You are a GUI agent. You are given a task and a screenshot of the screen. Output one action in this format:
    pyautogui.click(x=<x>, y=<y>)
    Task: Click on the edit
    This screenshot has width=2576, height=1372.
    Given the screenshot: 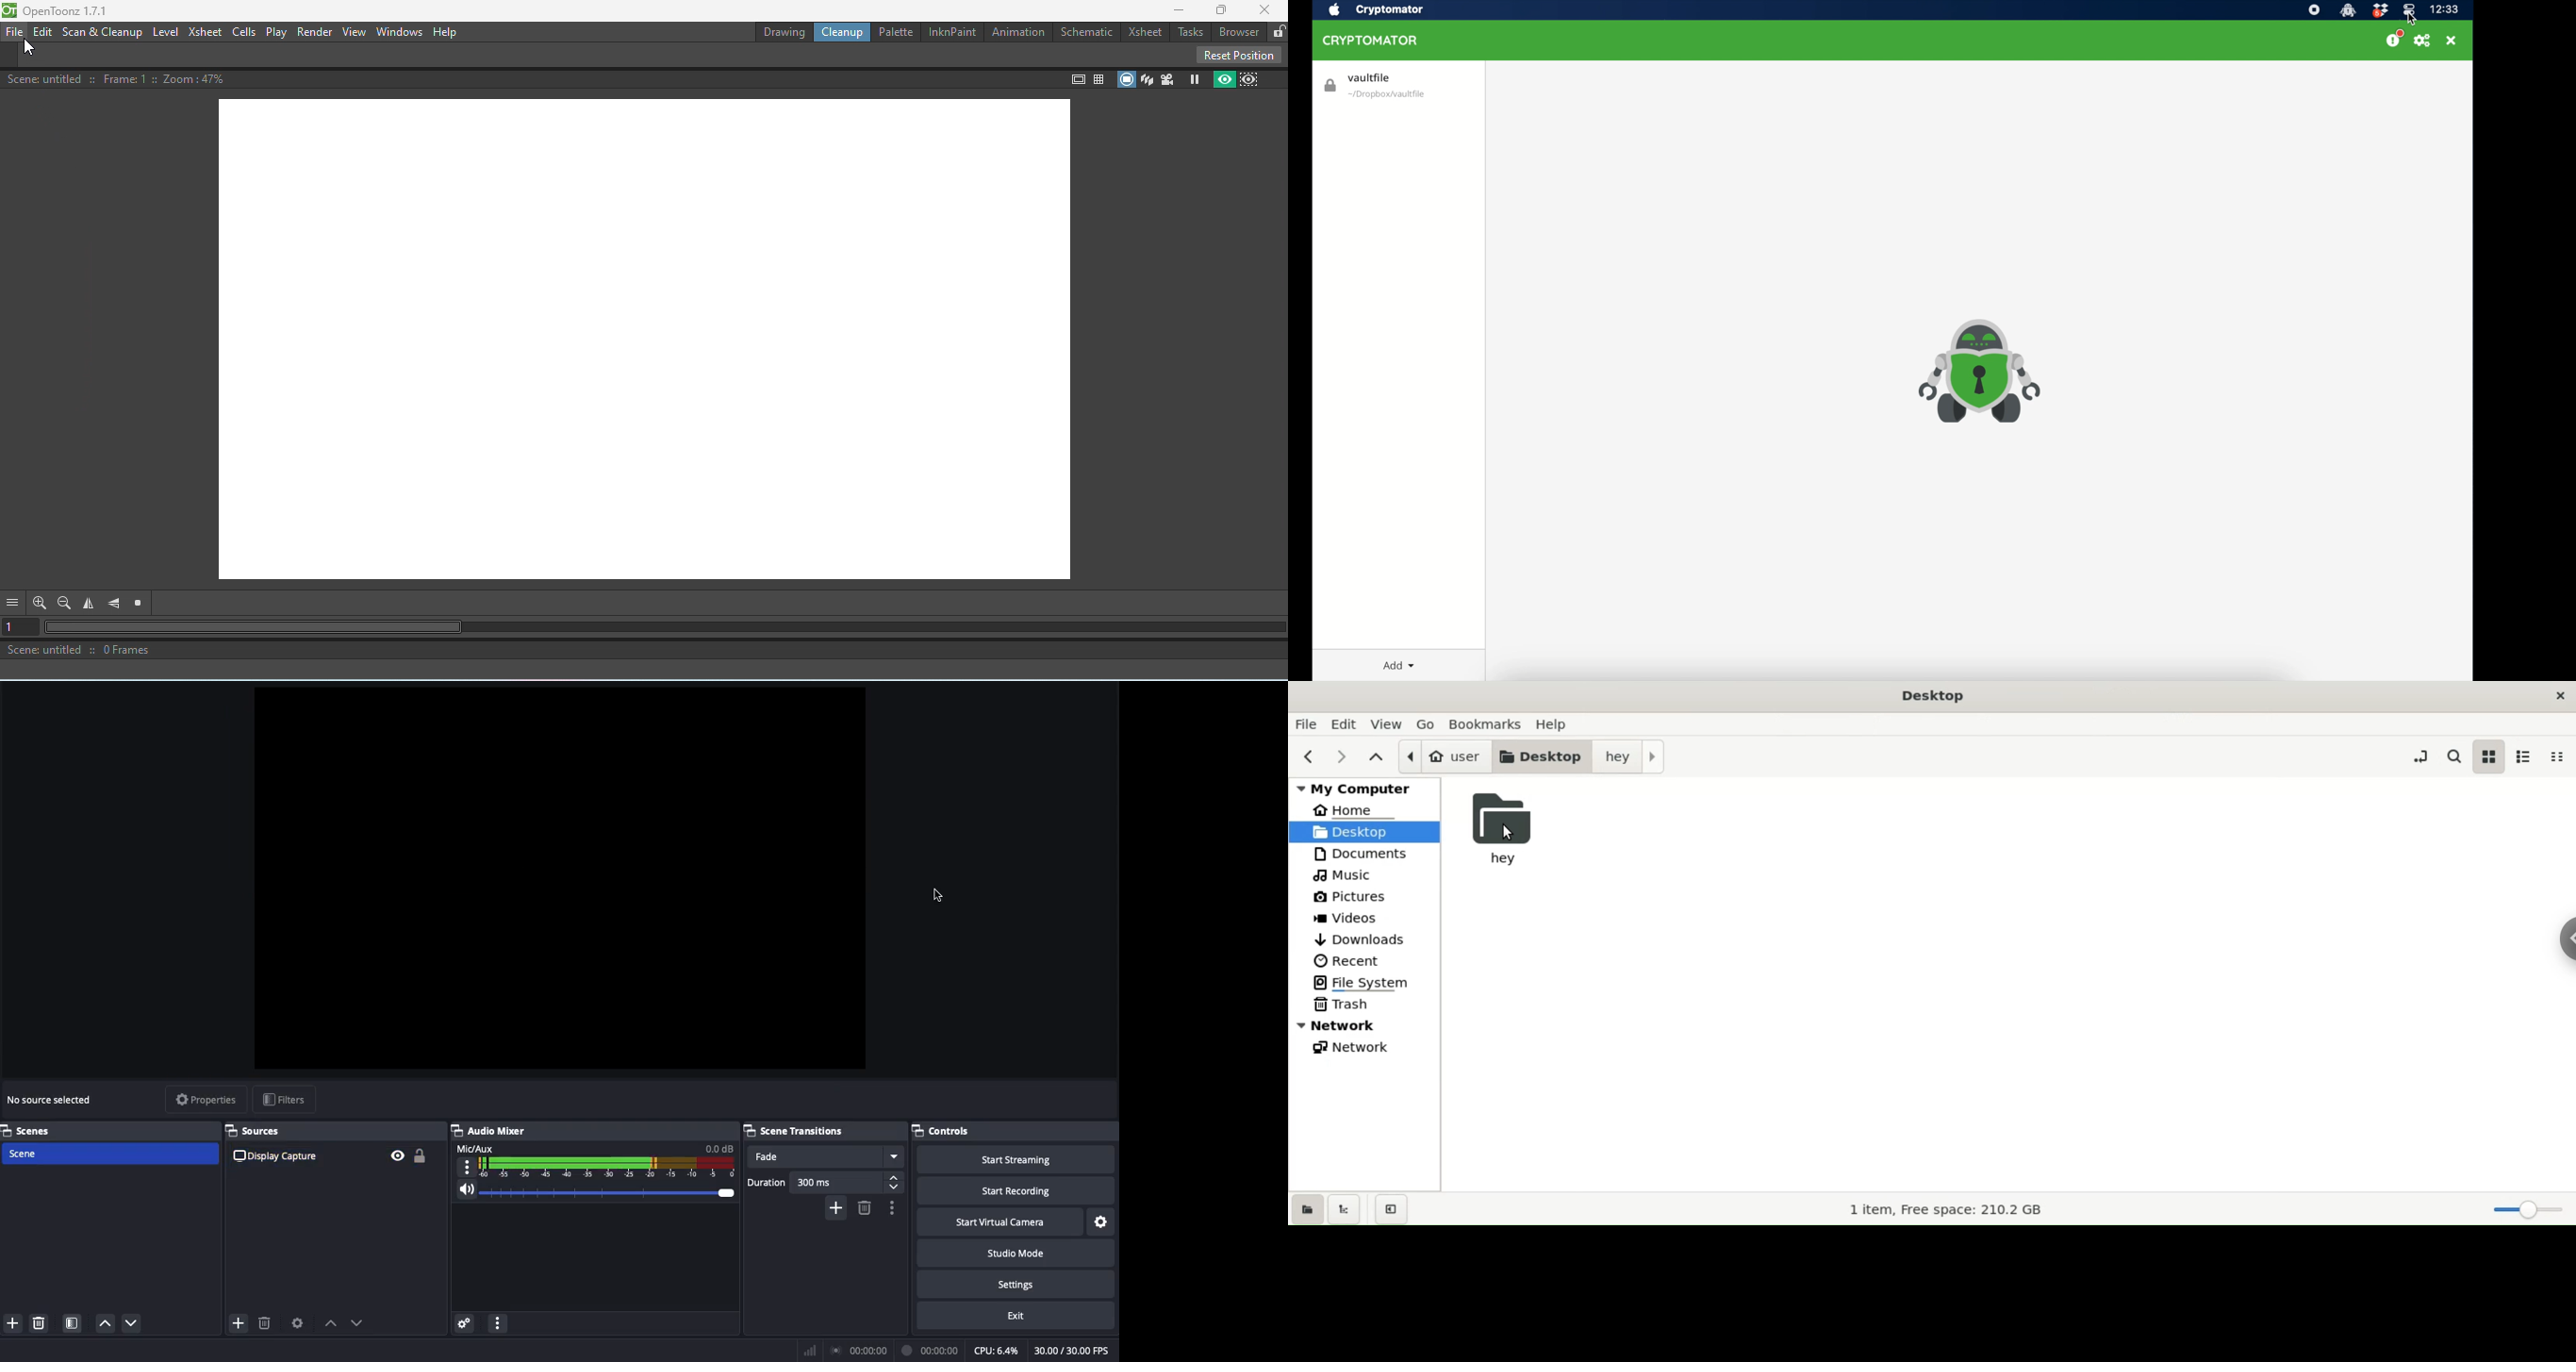 What is the action you would take?
    pyautogui.click(x=1346, y=723)
    